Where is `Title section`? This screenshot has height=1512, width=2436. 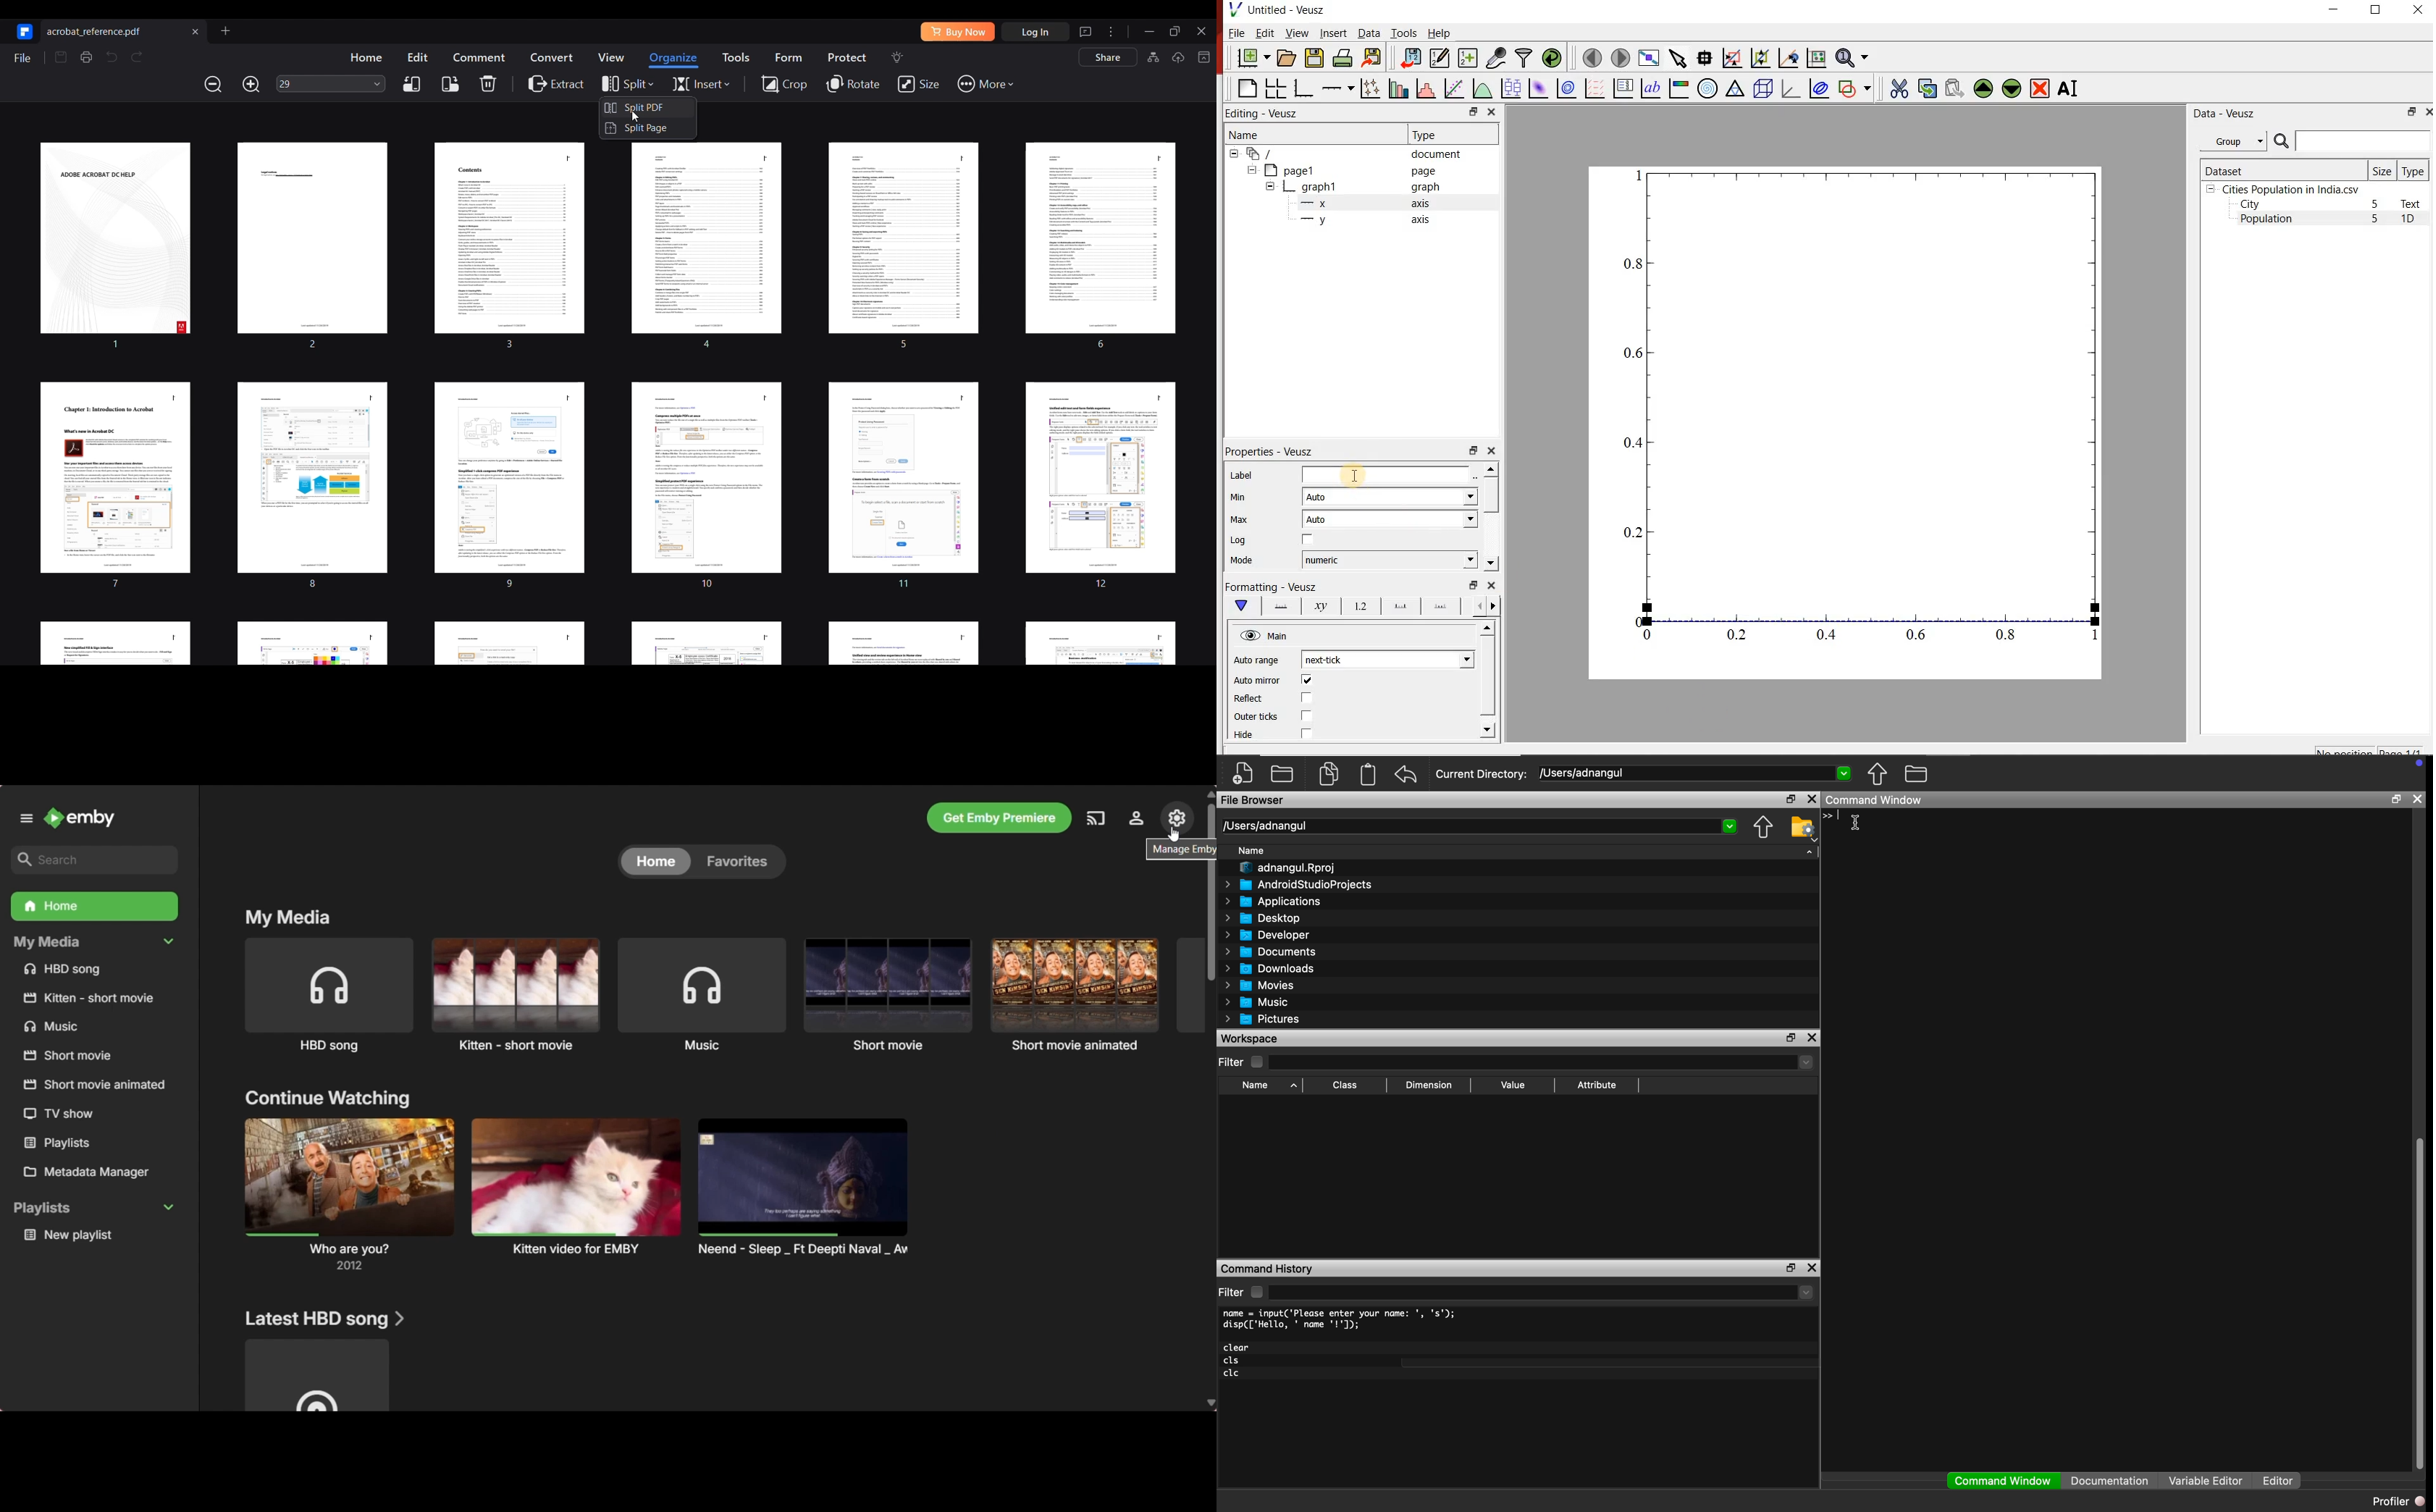 Title section is located at coordinates (287, 918).